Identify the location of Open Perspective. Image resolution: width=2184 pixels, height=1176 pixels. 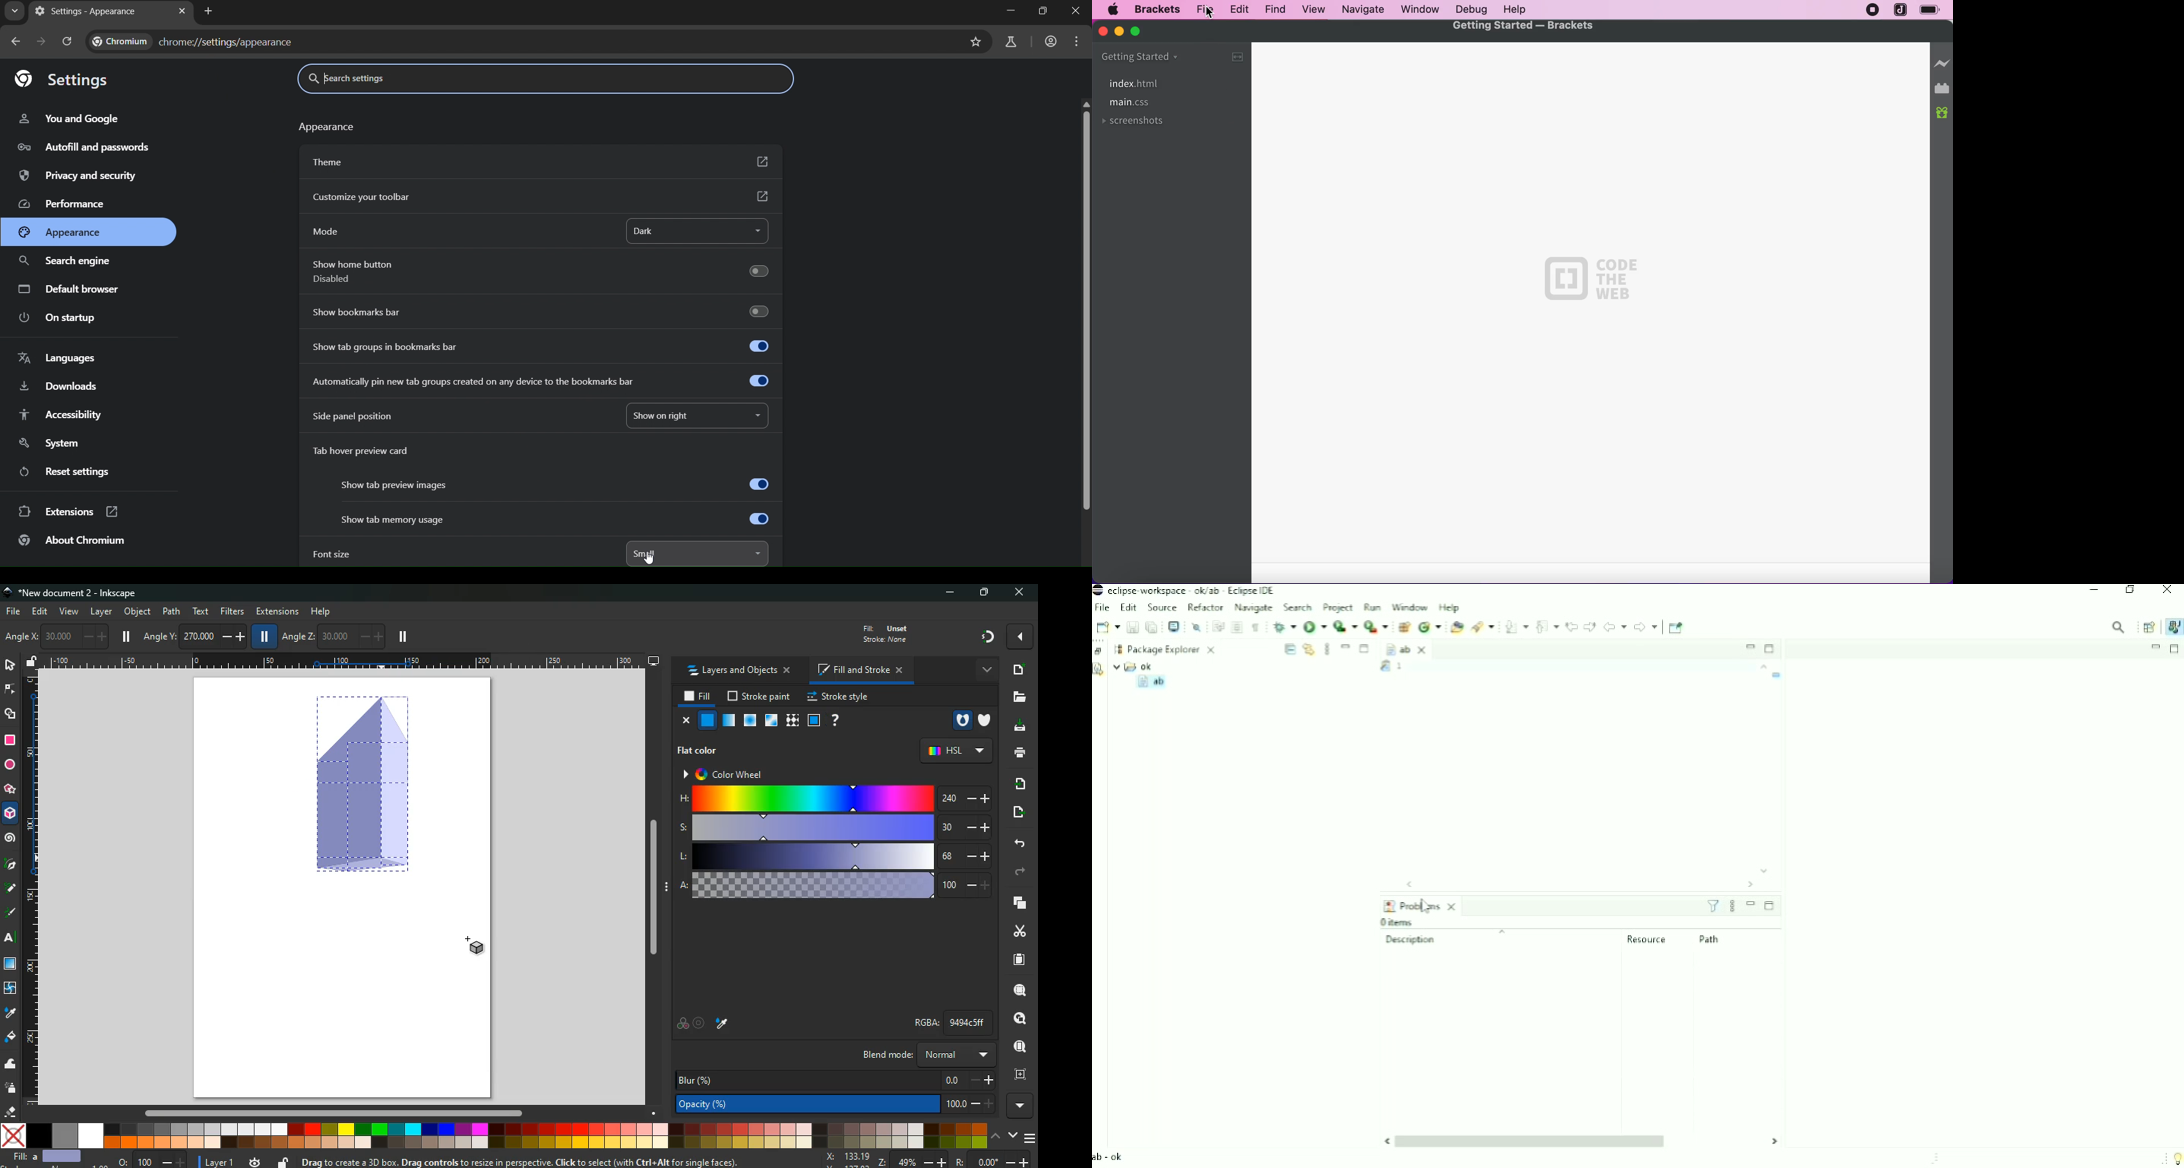
(2147, 626).